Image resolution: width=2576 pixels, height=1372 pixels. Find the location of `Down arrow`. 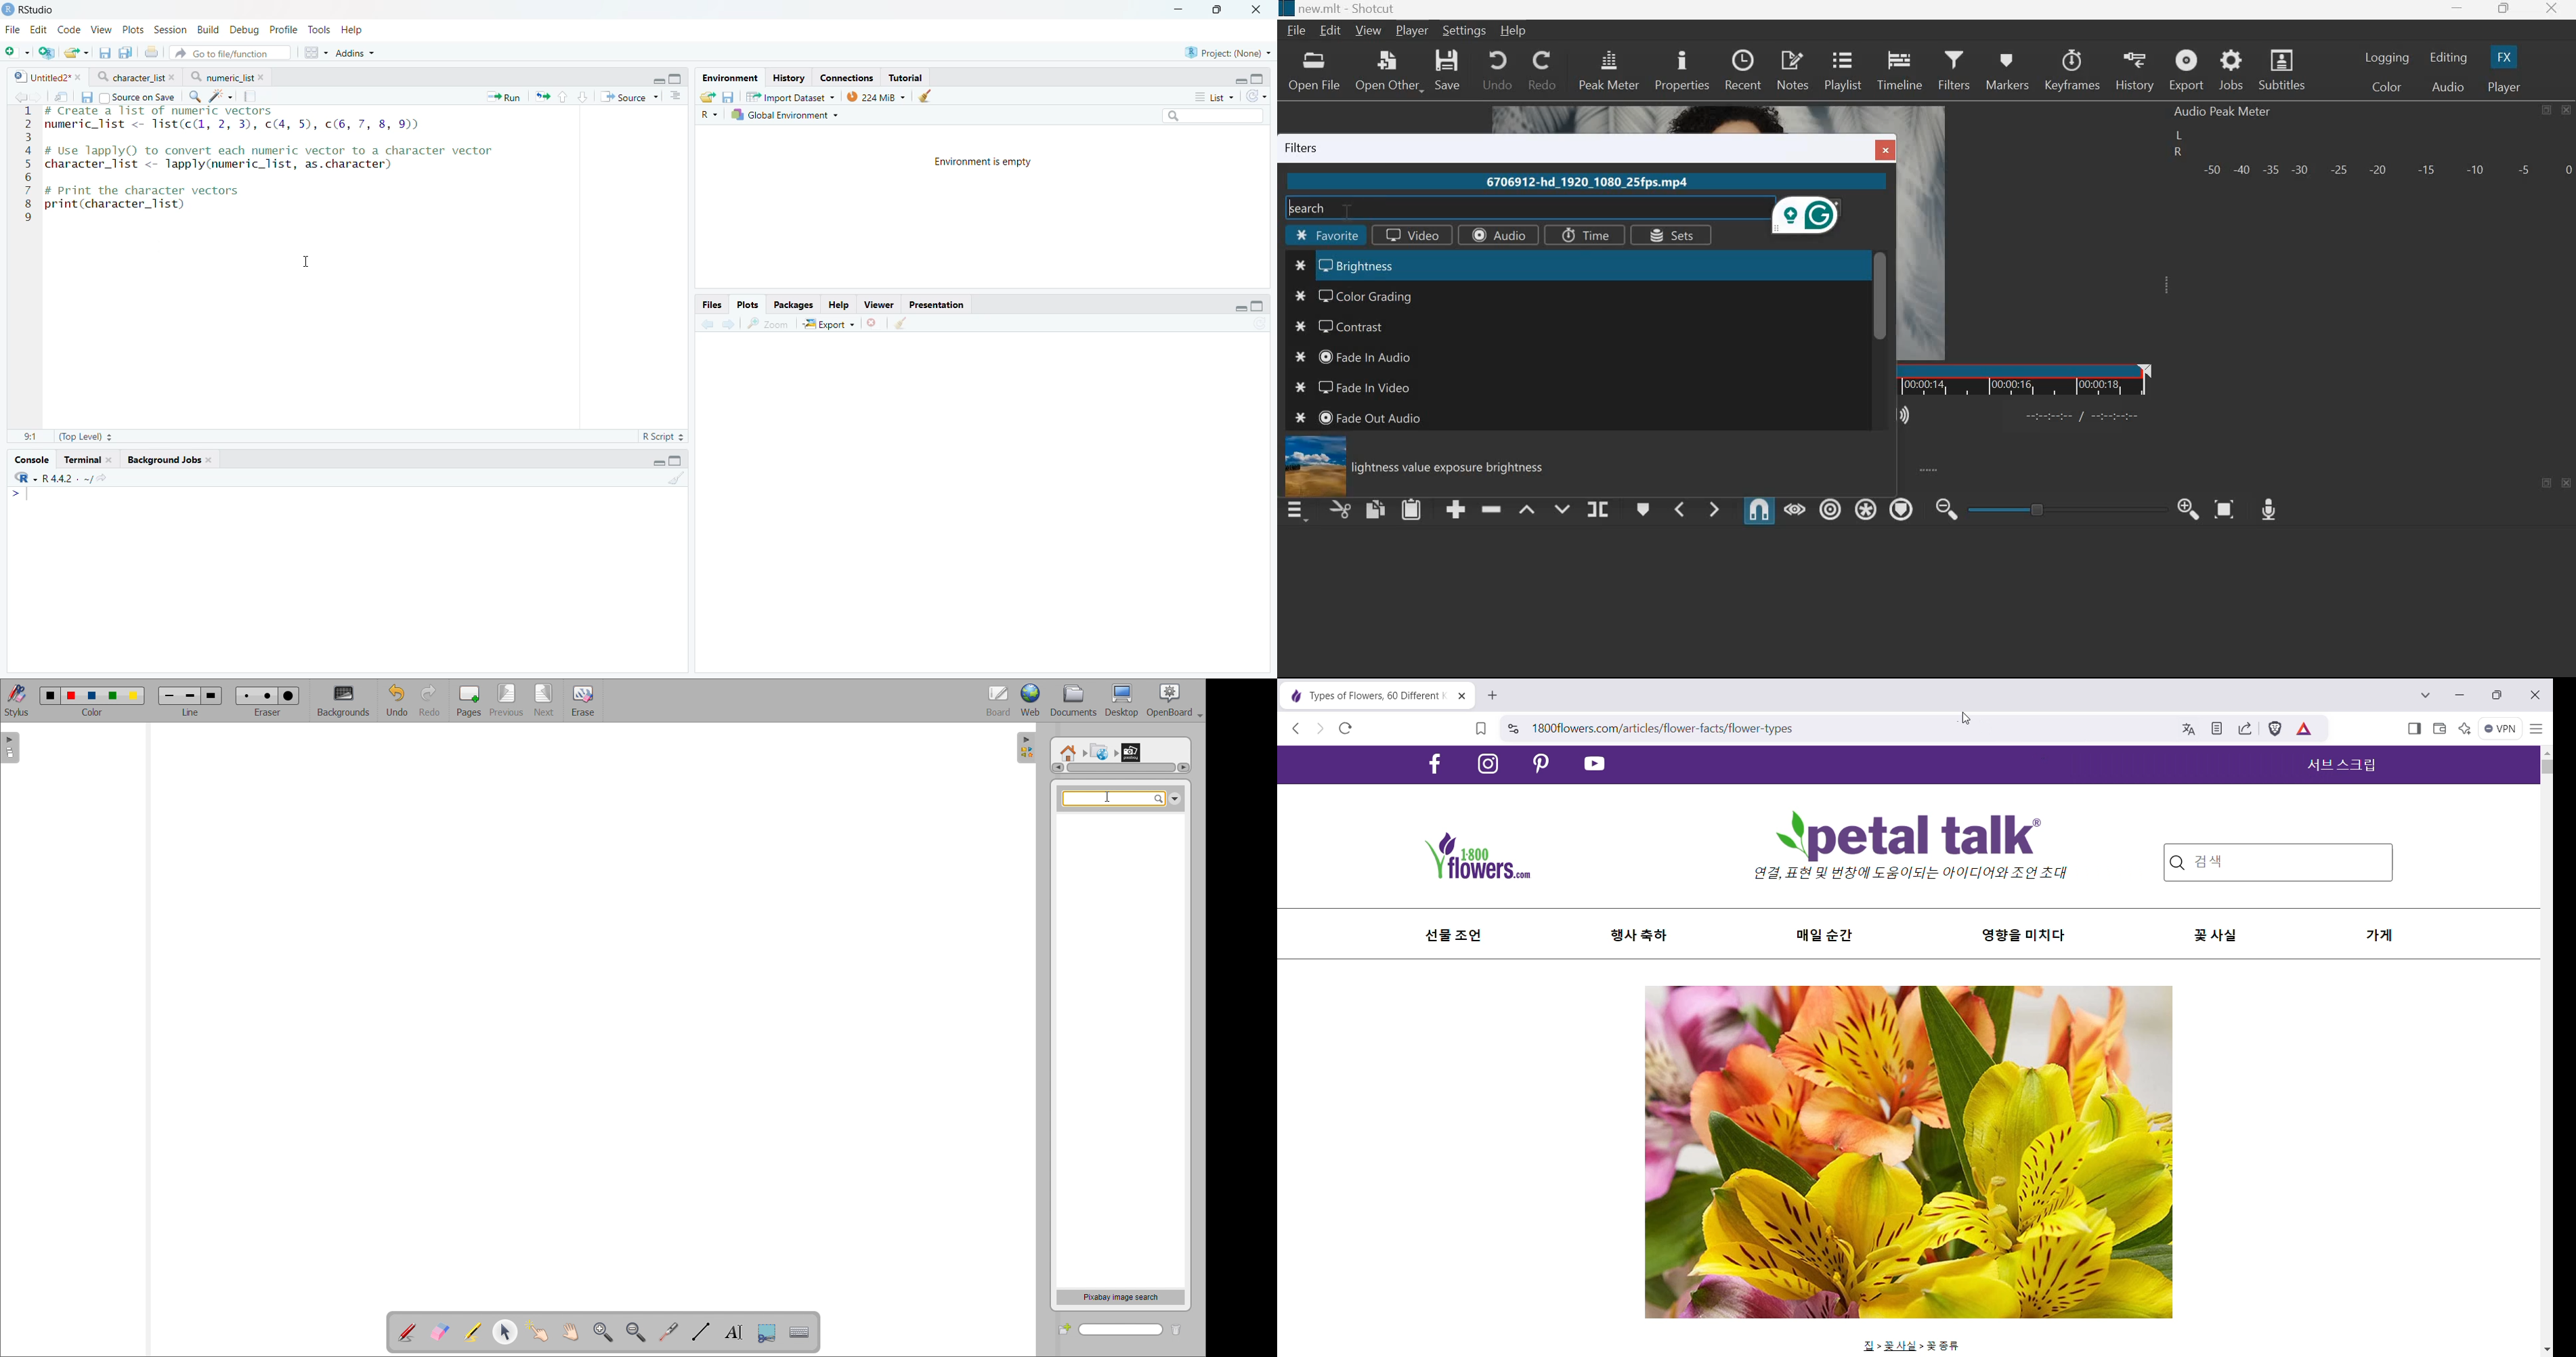

Down arrow is located at coordinates (1175, 797).